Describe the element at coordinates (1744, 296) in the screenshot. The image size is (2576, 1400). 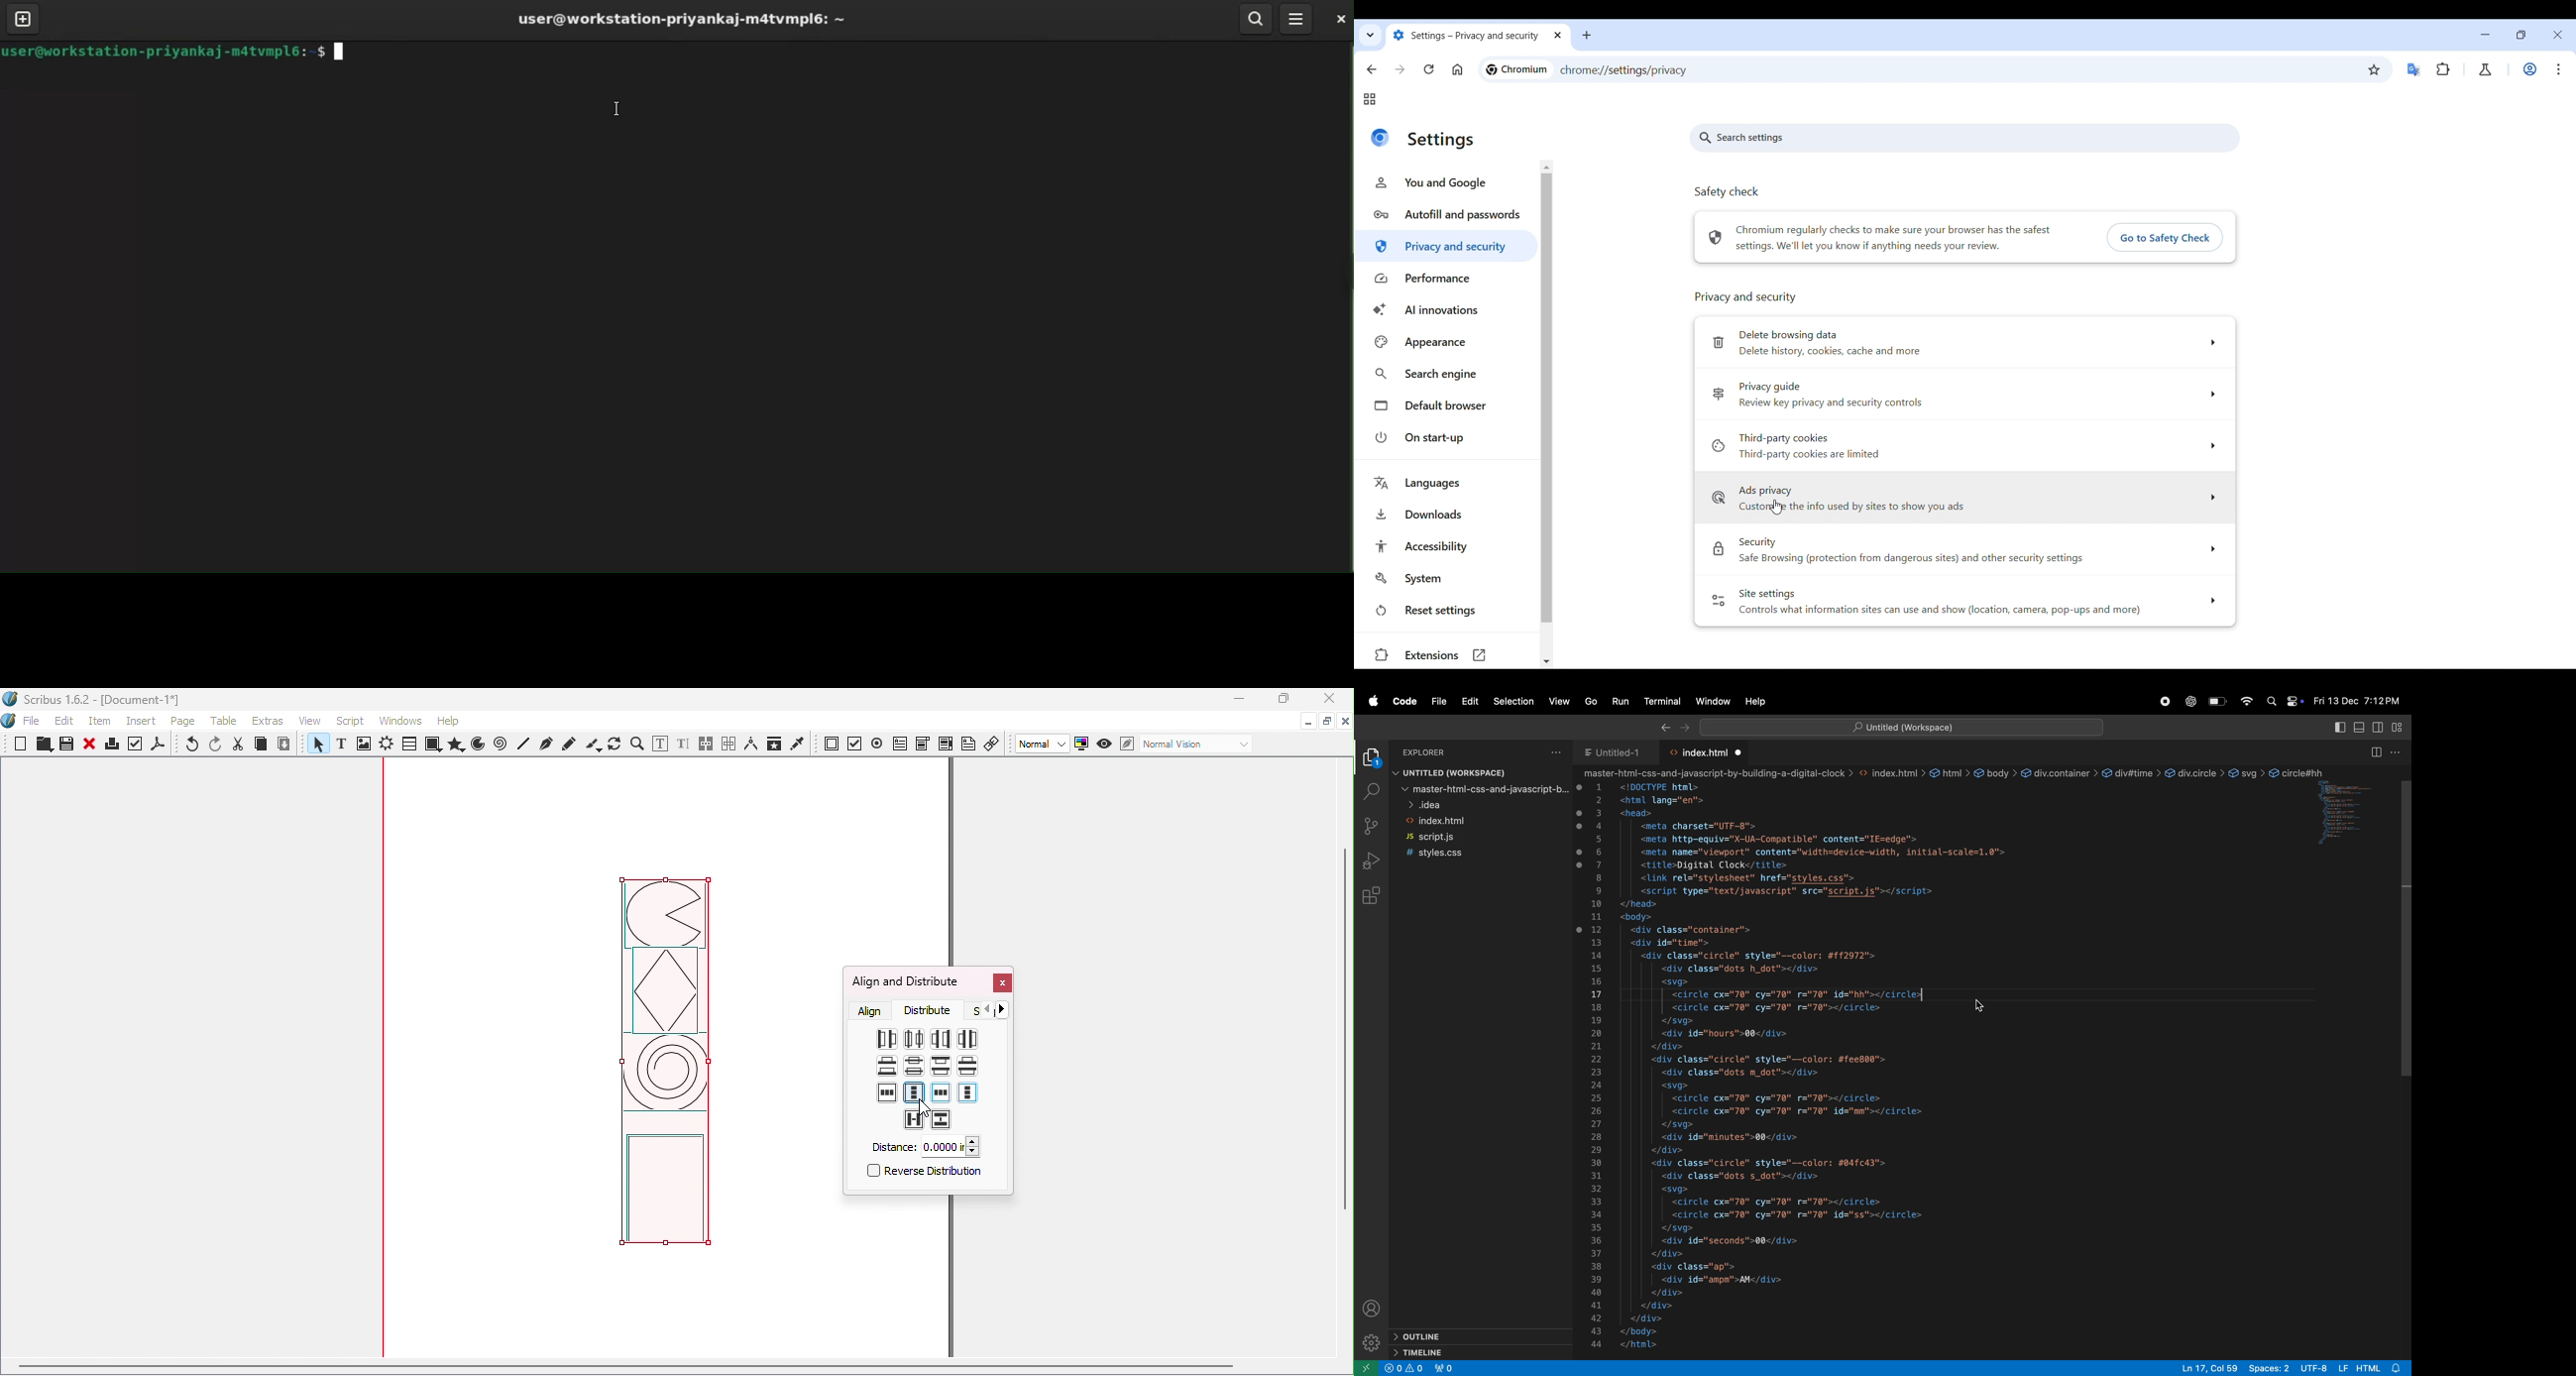
I see `Privacy and security` at that location.